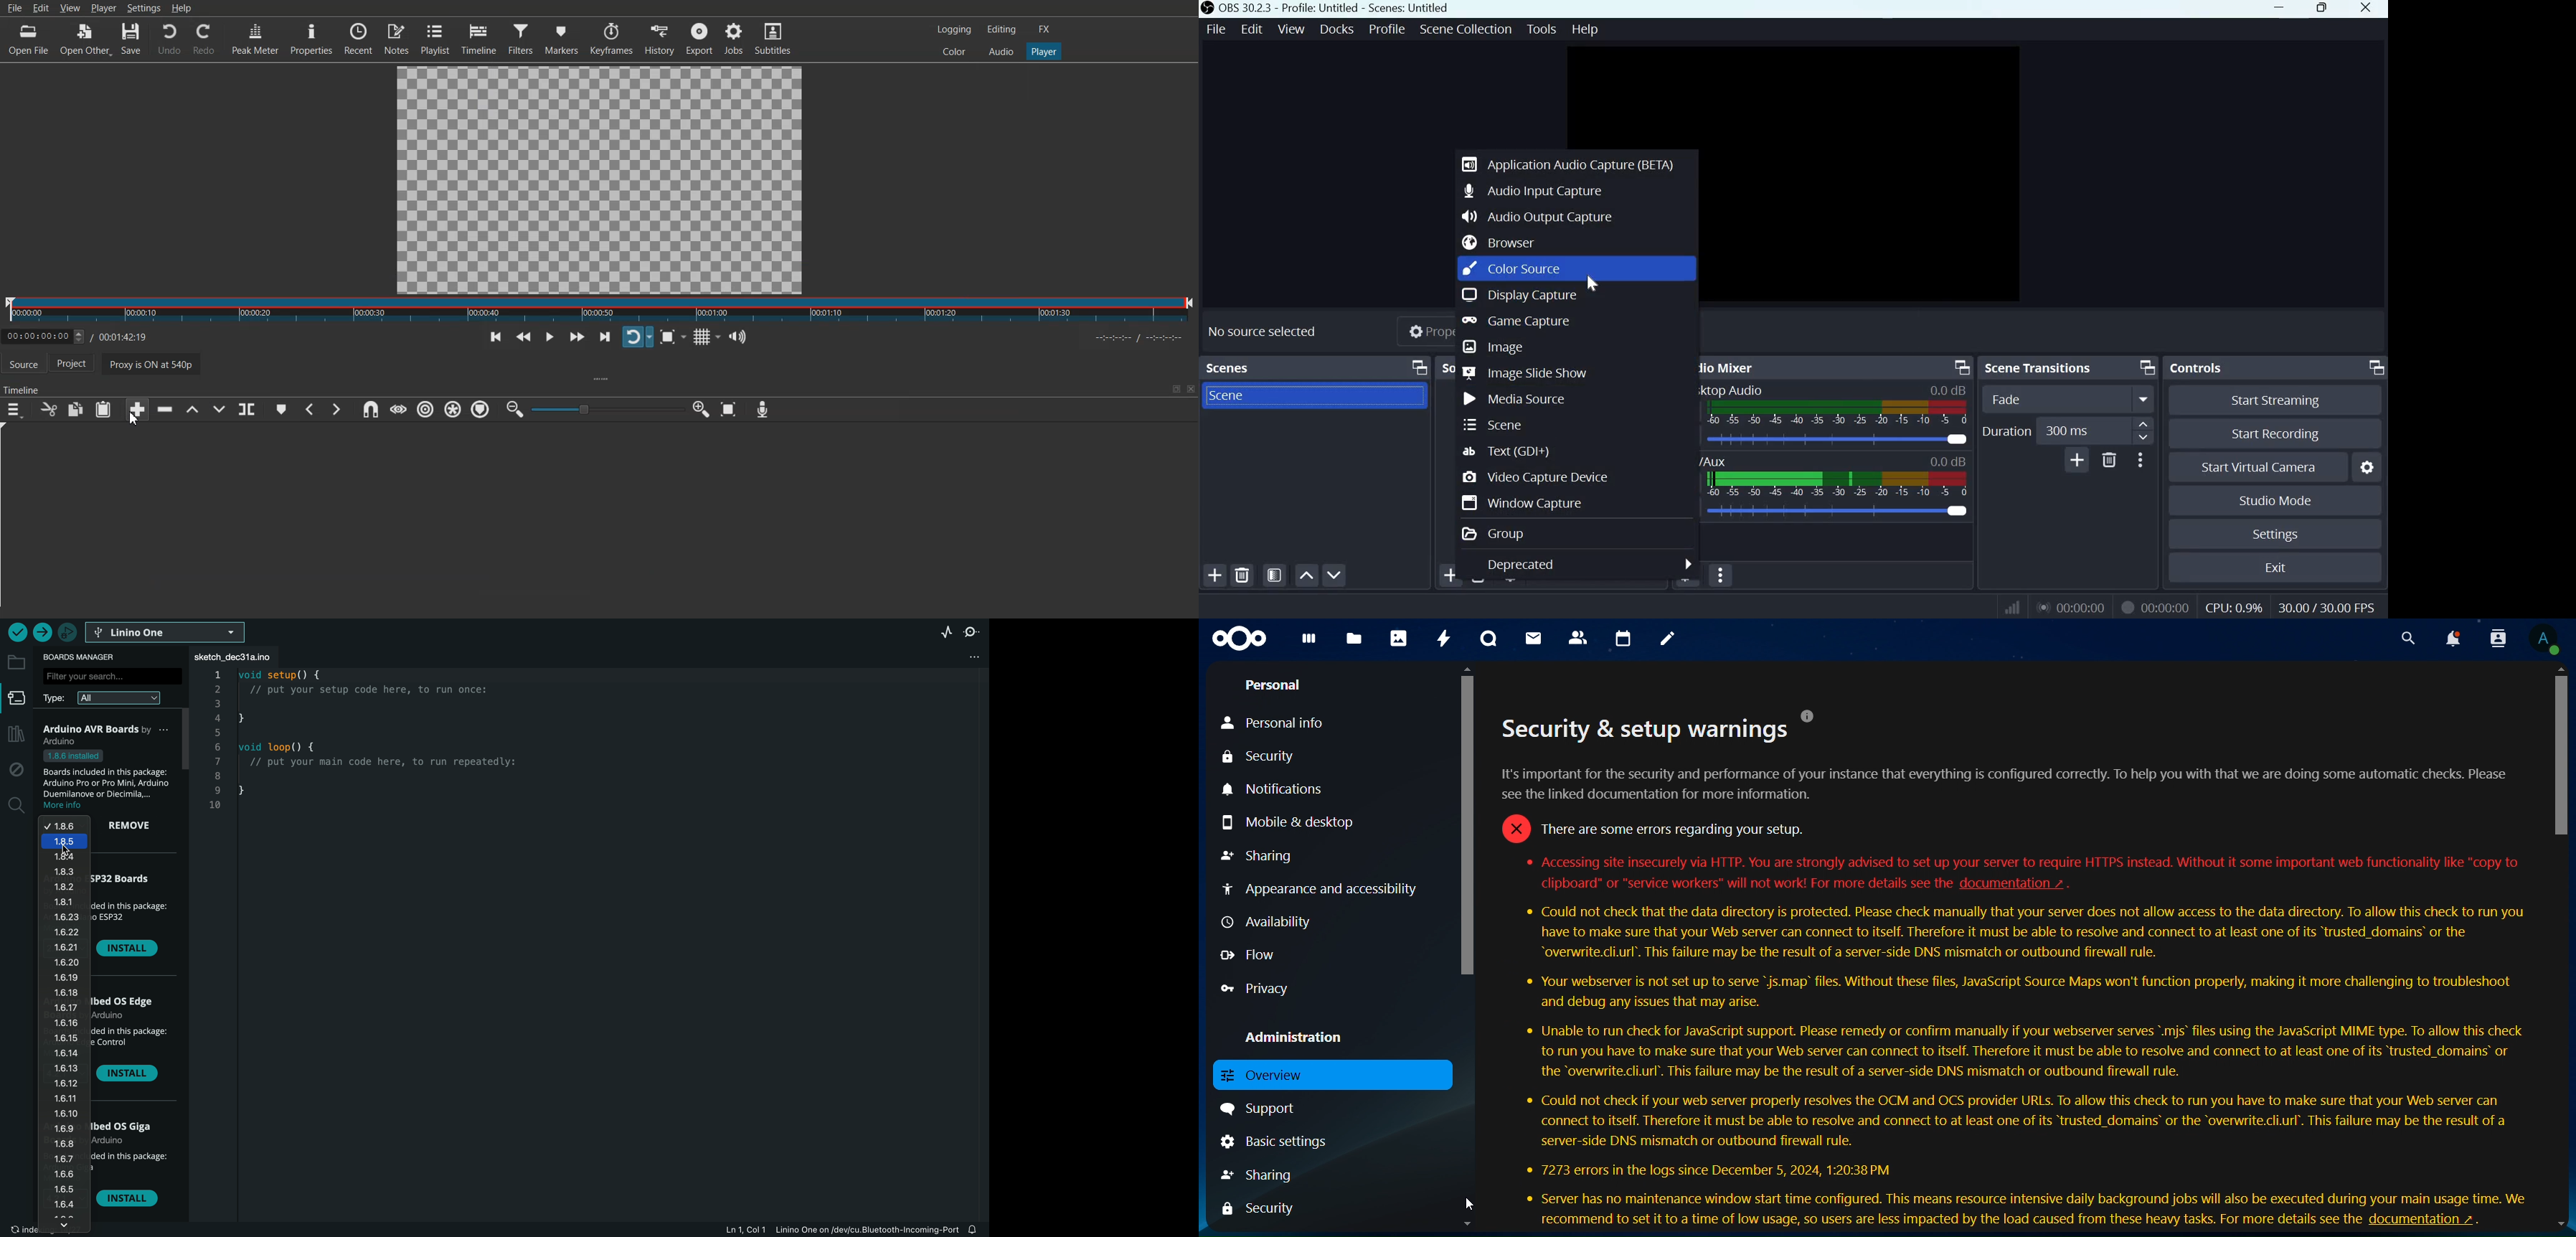 The width and height of the screenshot is (2576, 1260). Describe the element at coordinates (41, 7) in the screenshot. I see `Edit` at that location.